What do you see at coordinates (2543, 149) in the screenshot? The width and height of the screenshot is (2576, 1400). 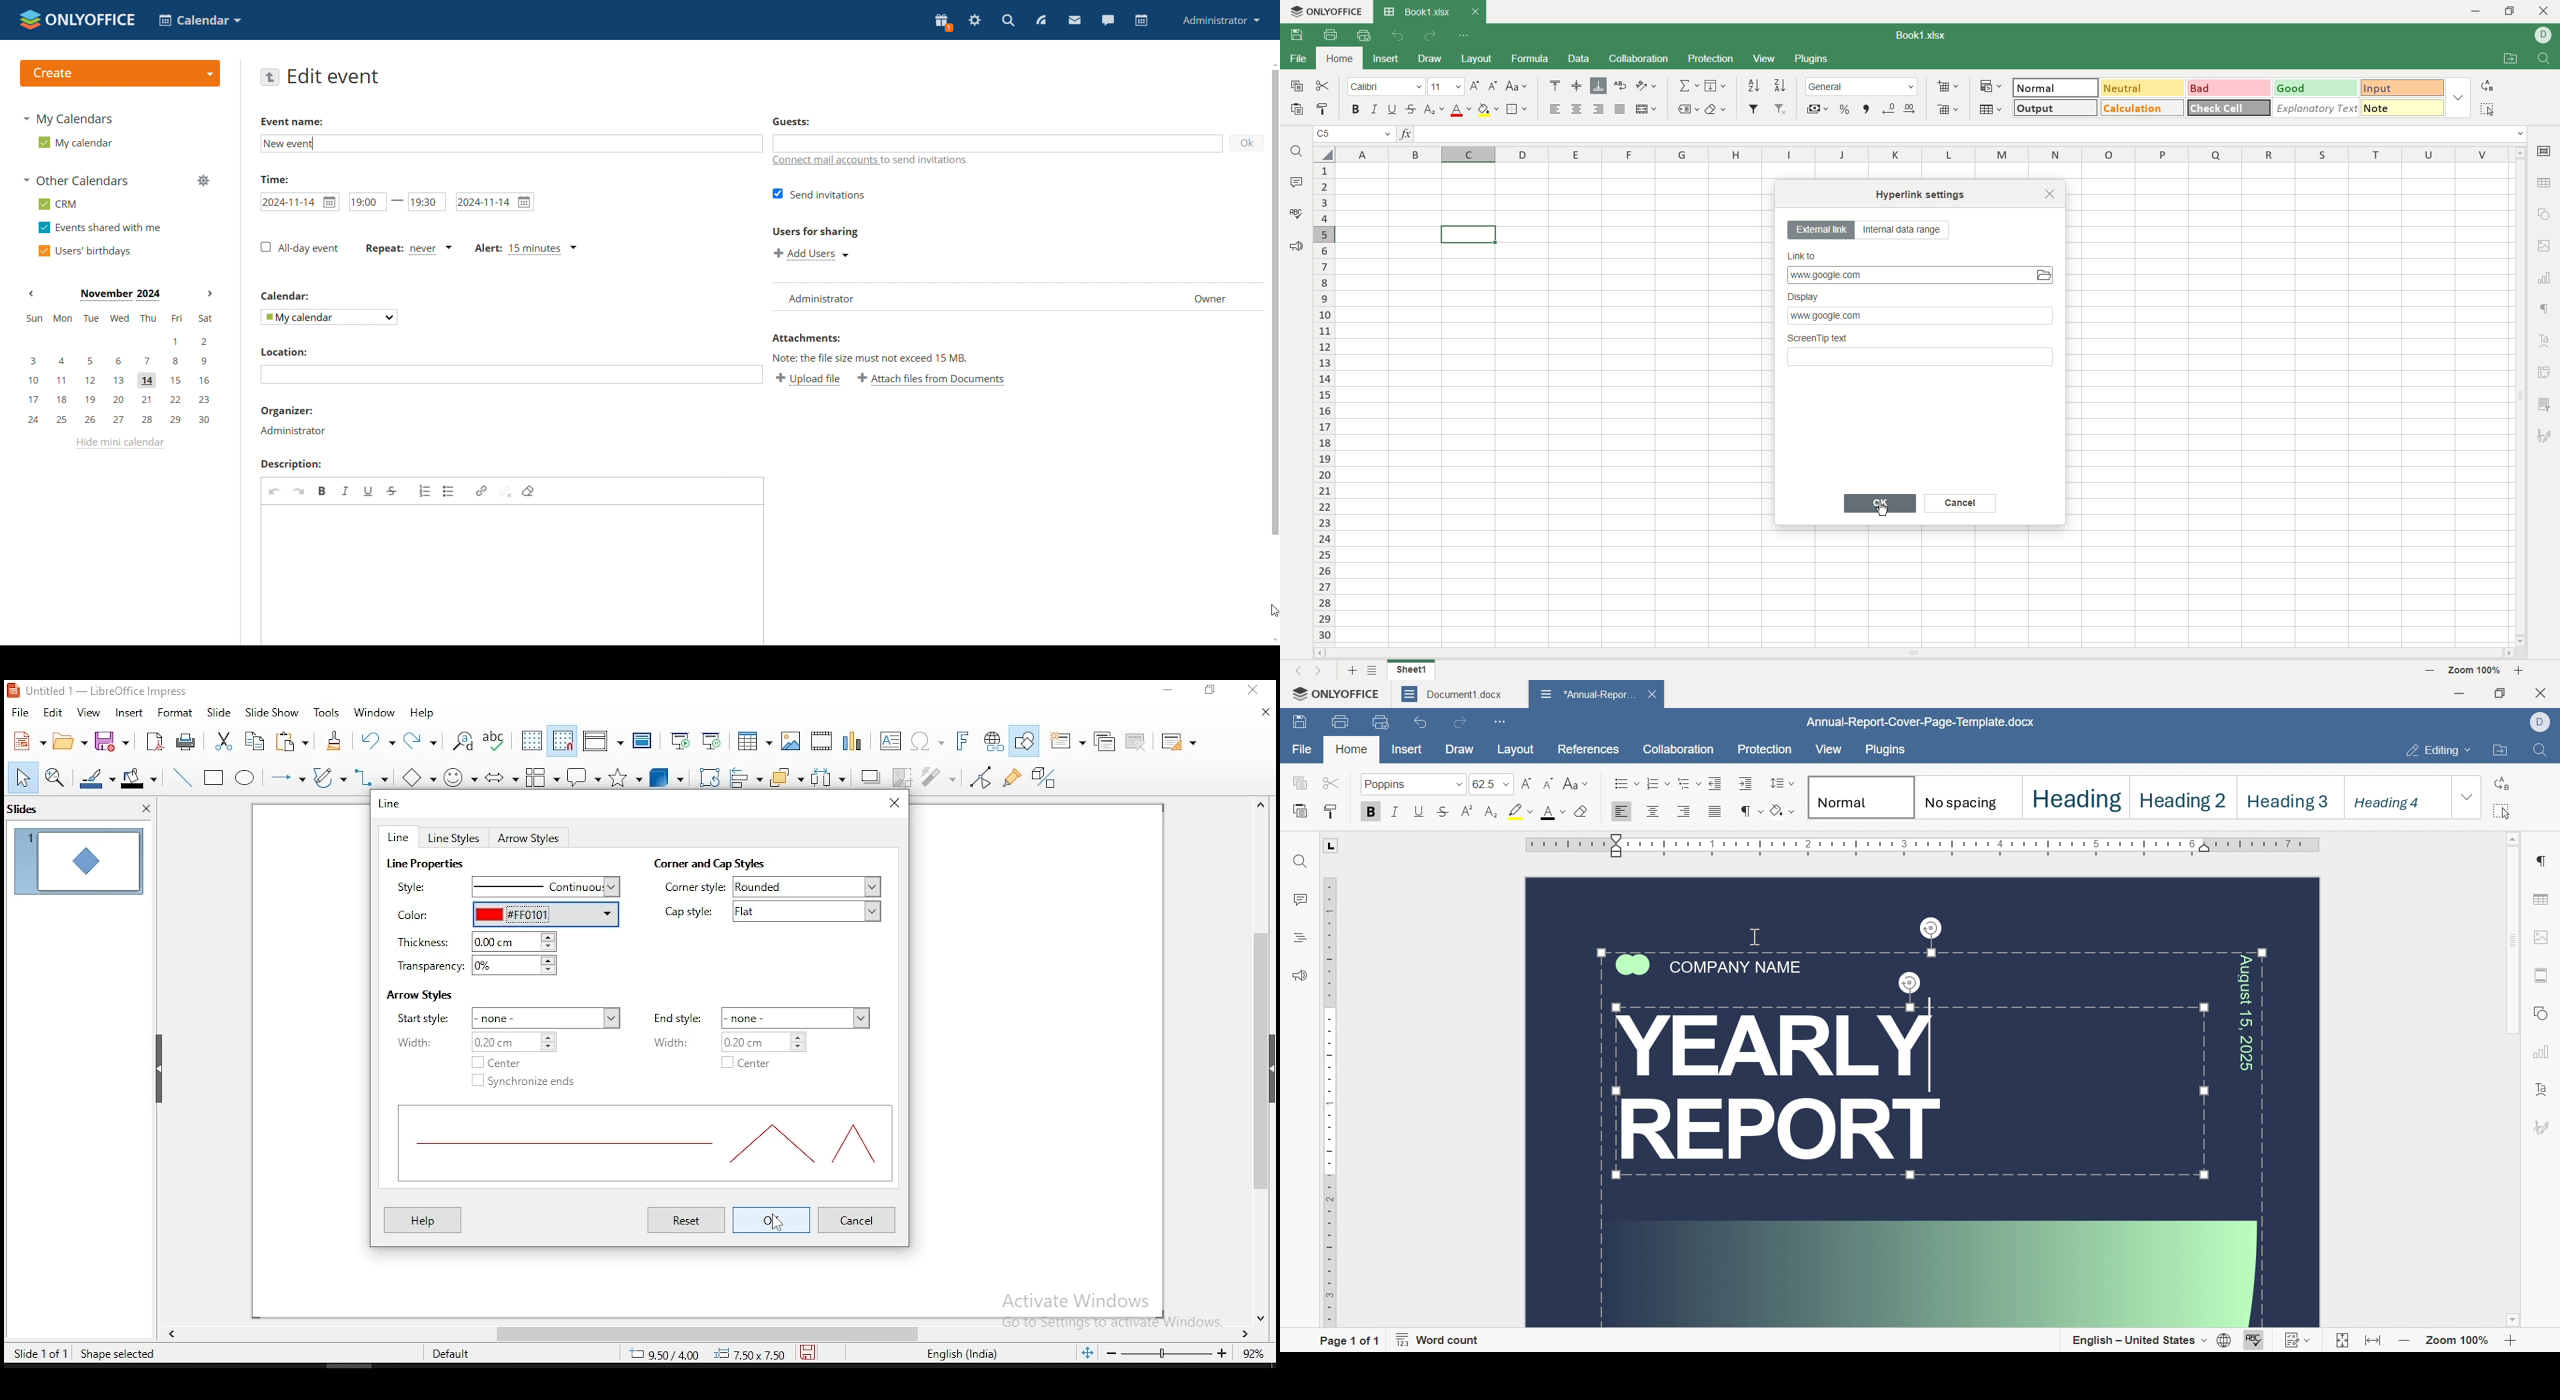 I see `cell settings` at bounding box center [2543, 149].